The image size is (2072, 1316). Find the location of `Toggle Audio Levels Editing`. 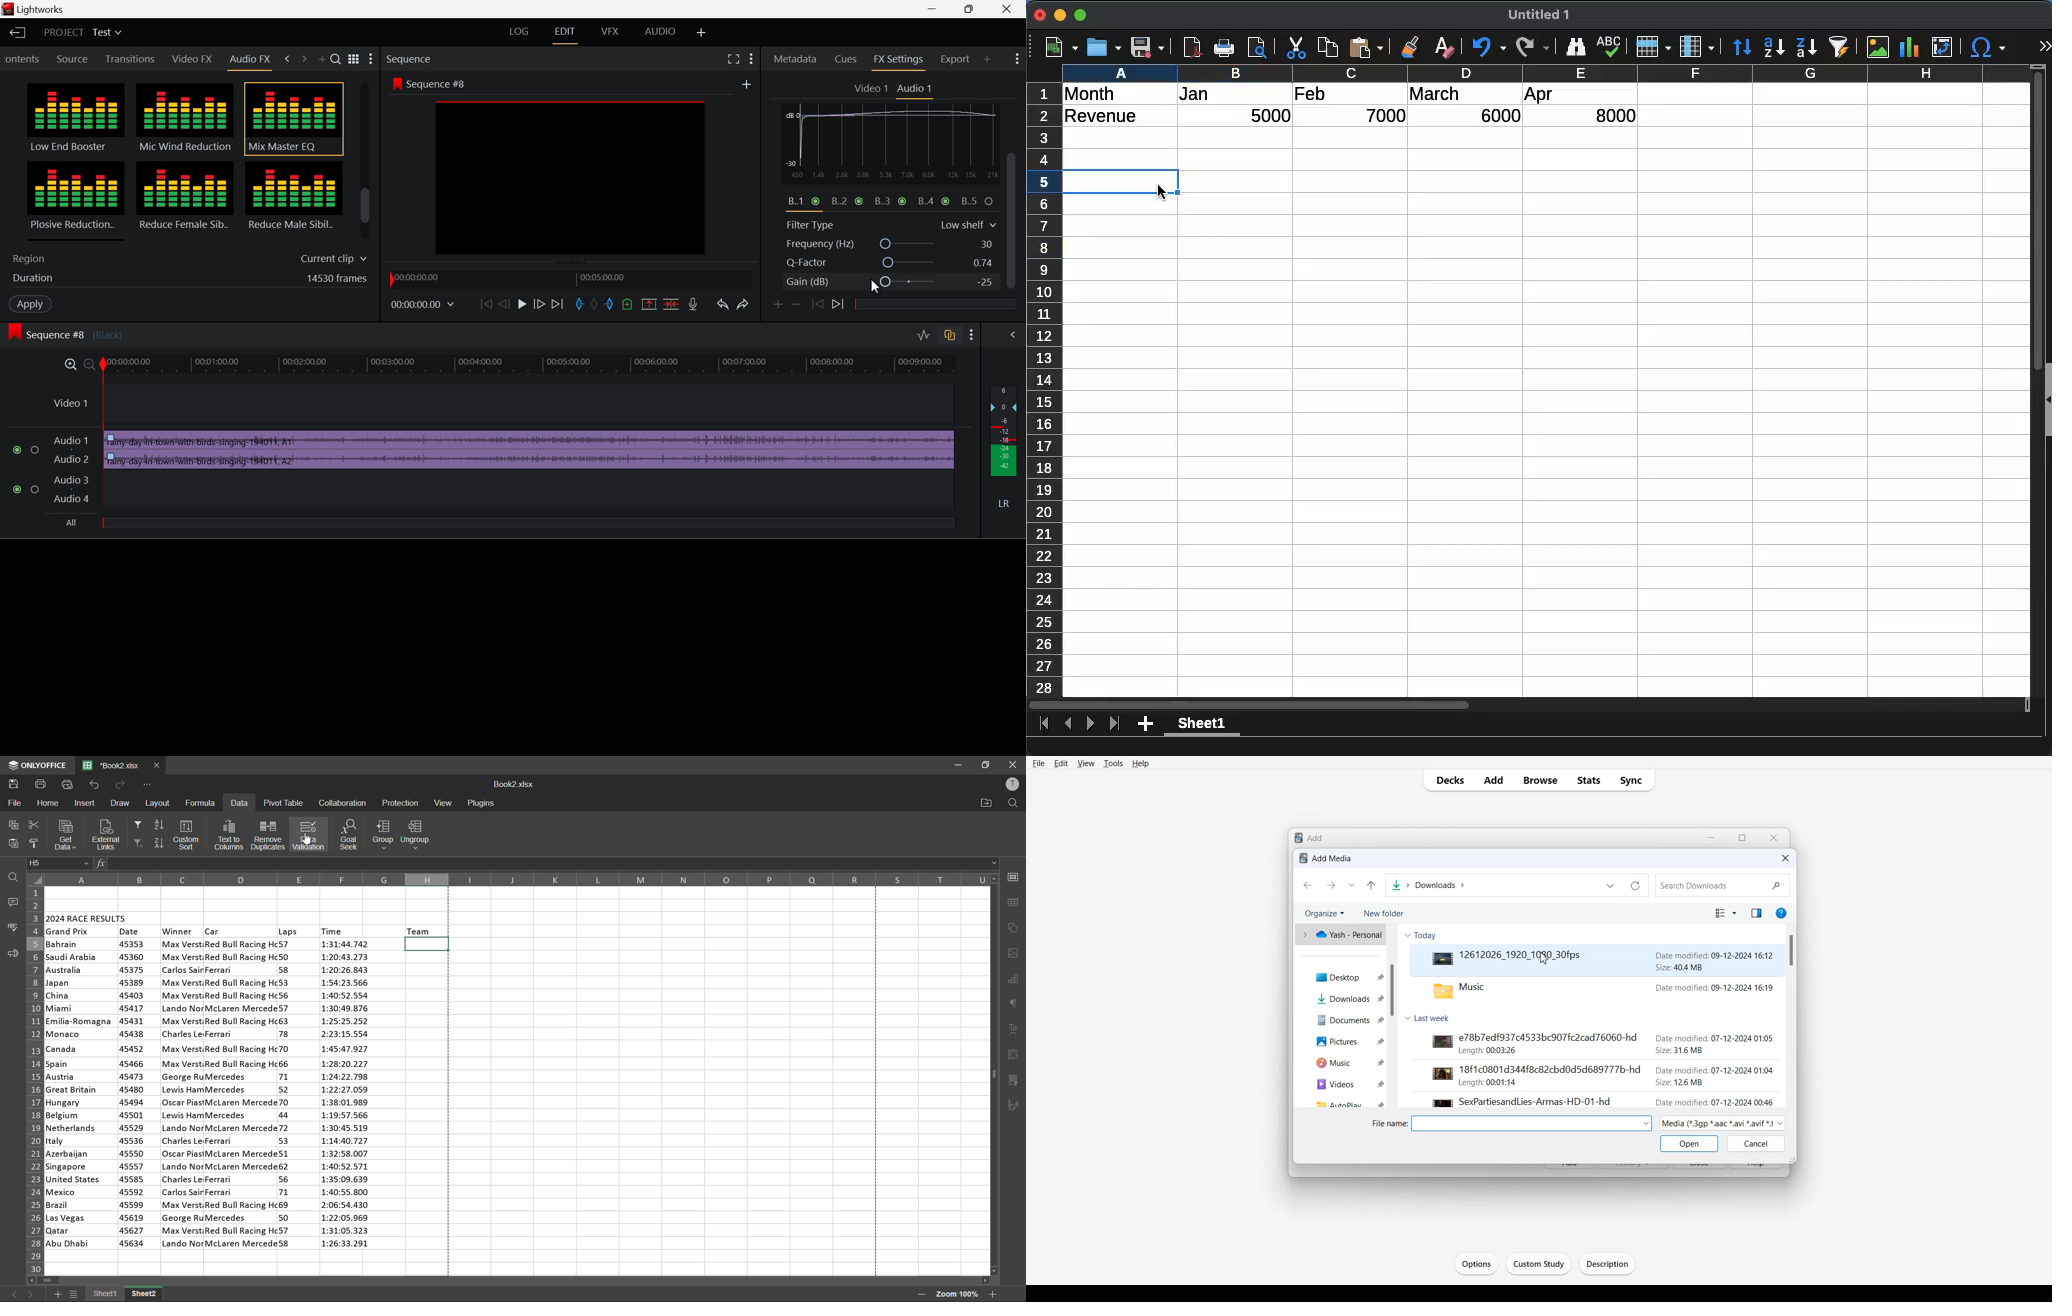

Toggle Audio Levels Editing is located at coordinates (924, 336).